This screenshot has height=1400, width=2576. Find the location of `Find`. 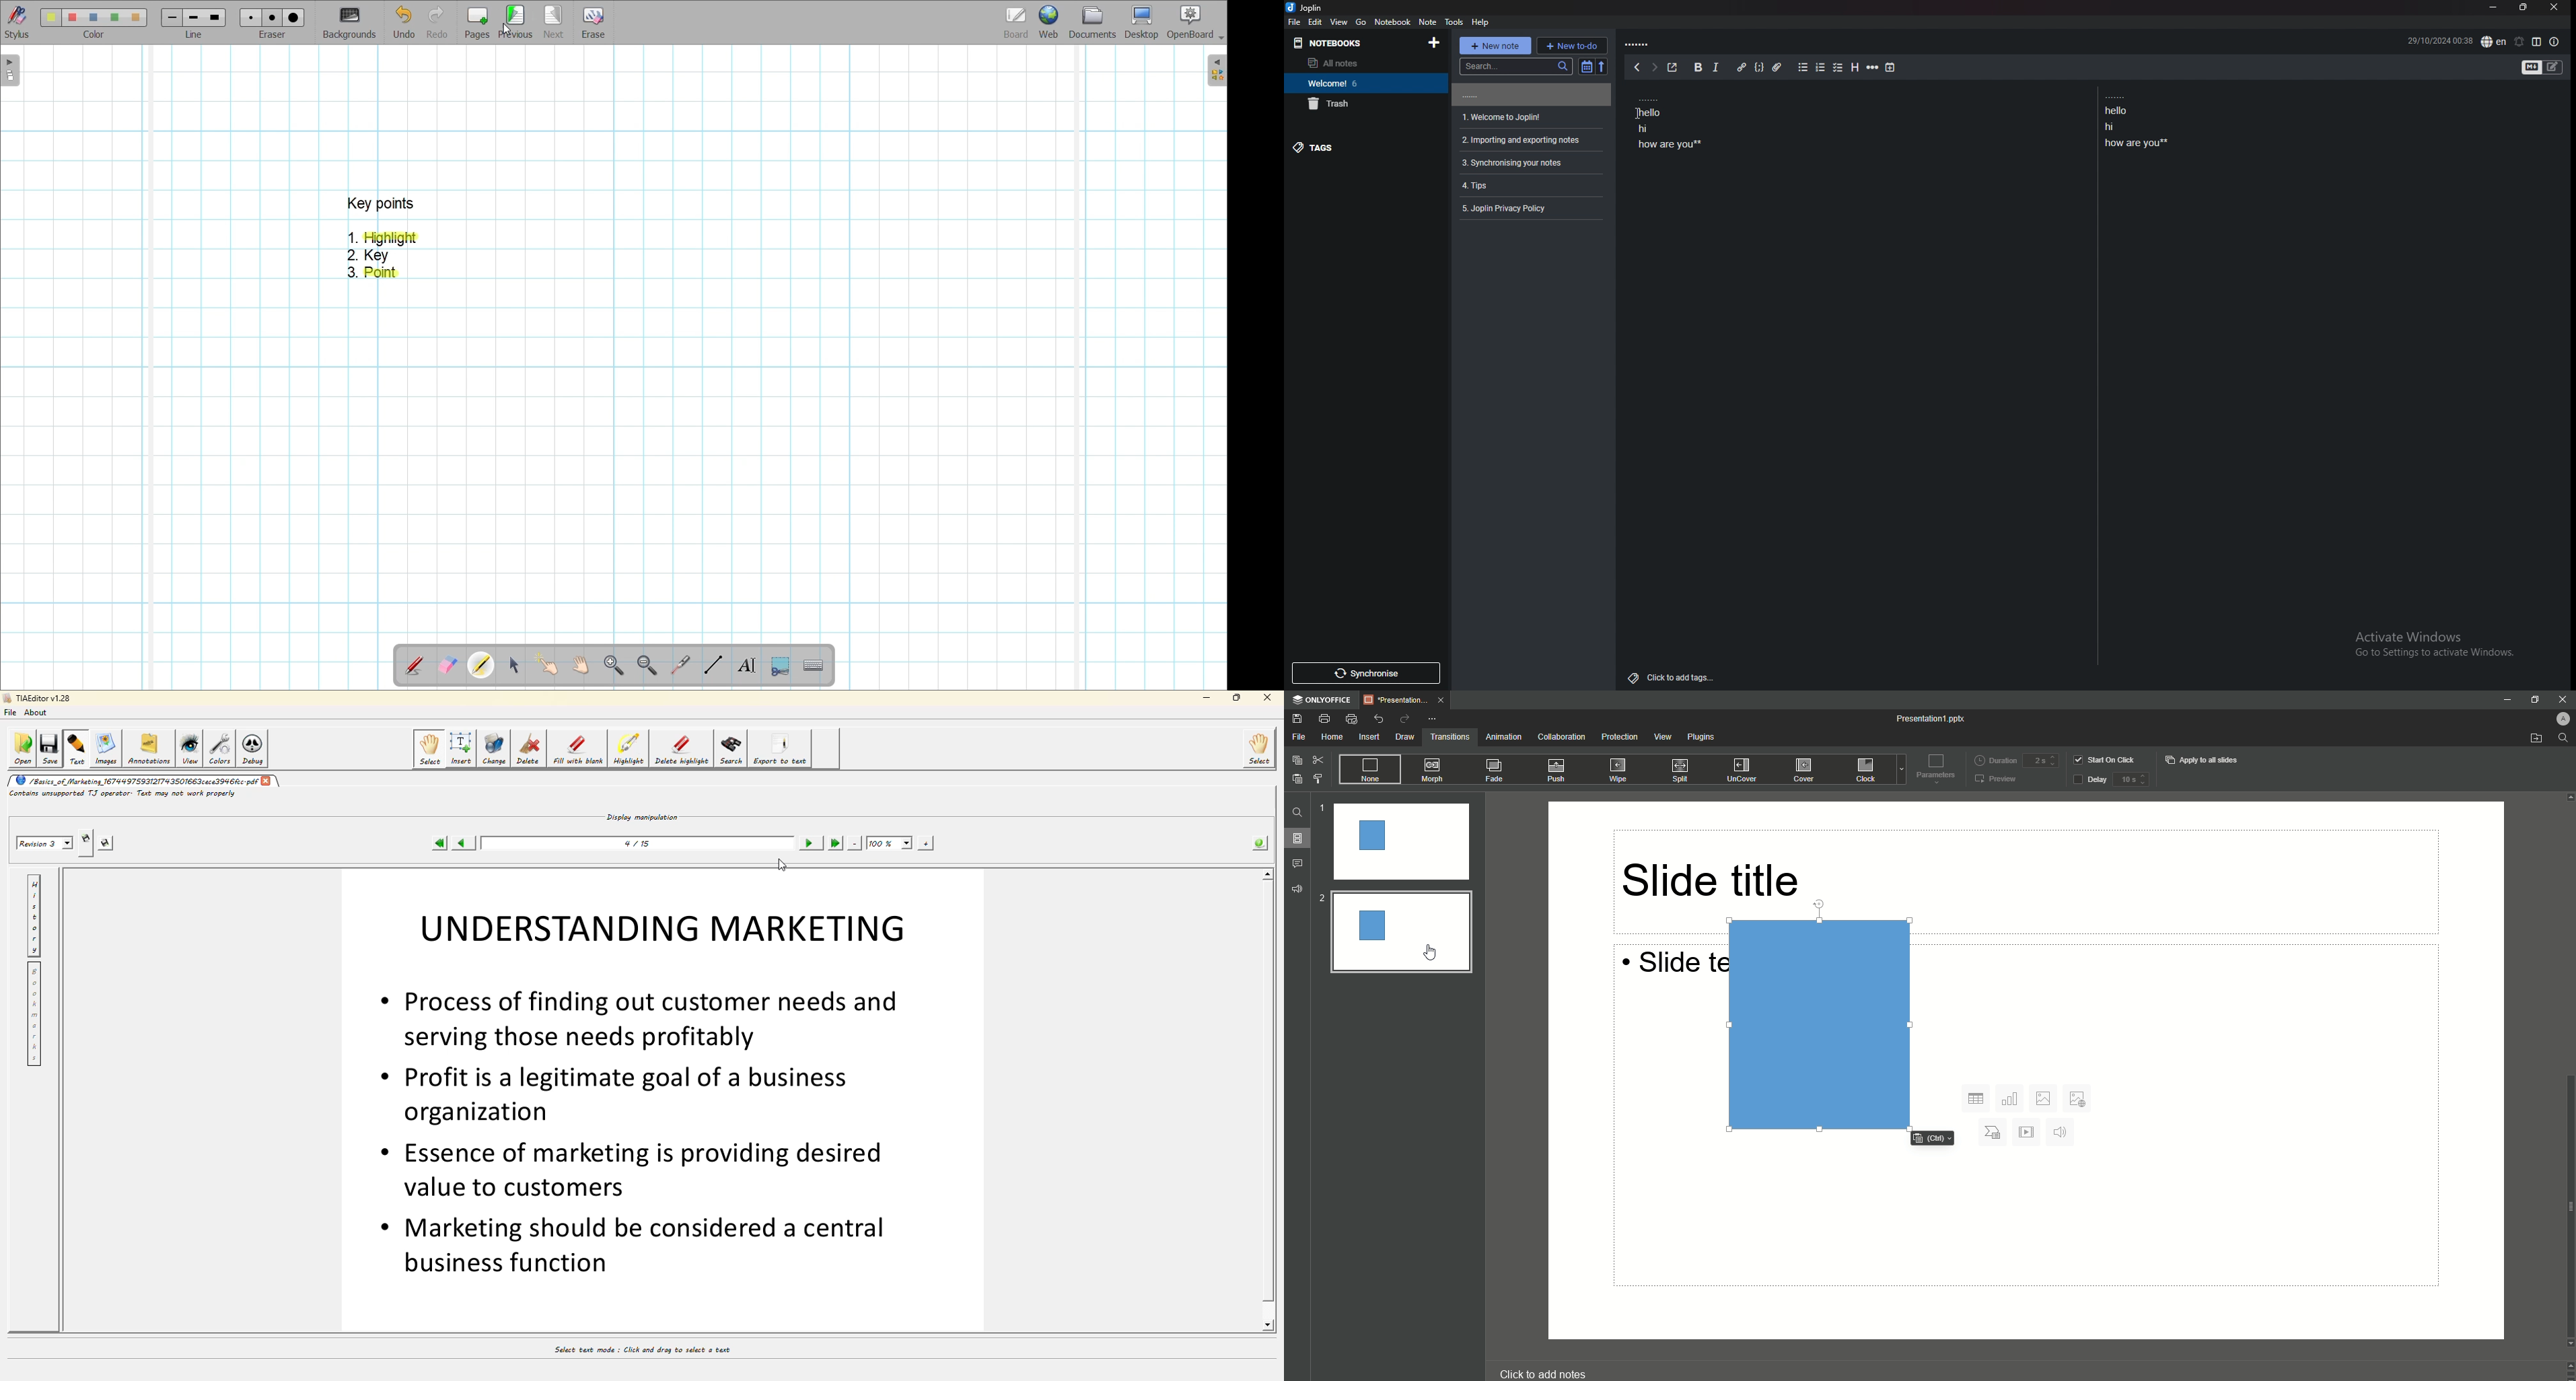

Find is located at coordinates (1296, 812).